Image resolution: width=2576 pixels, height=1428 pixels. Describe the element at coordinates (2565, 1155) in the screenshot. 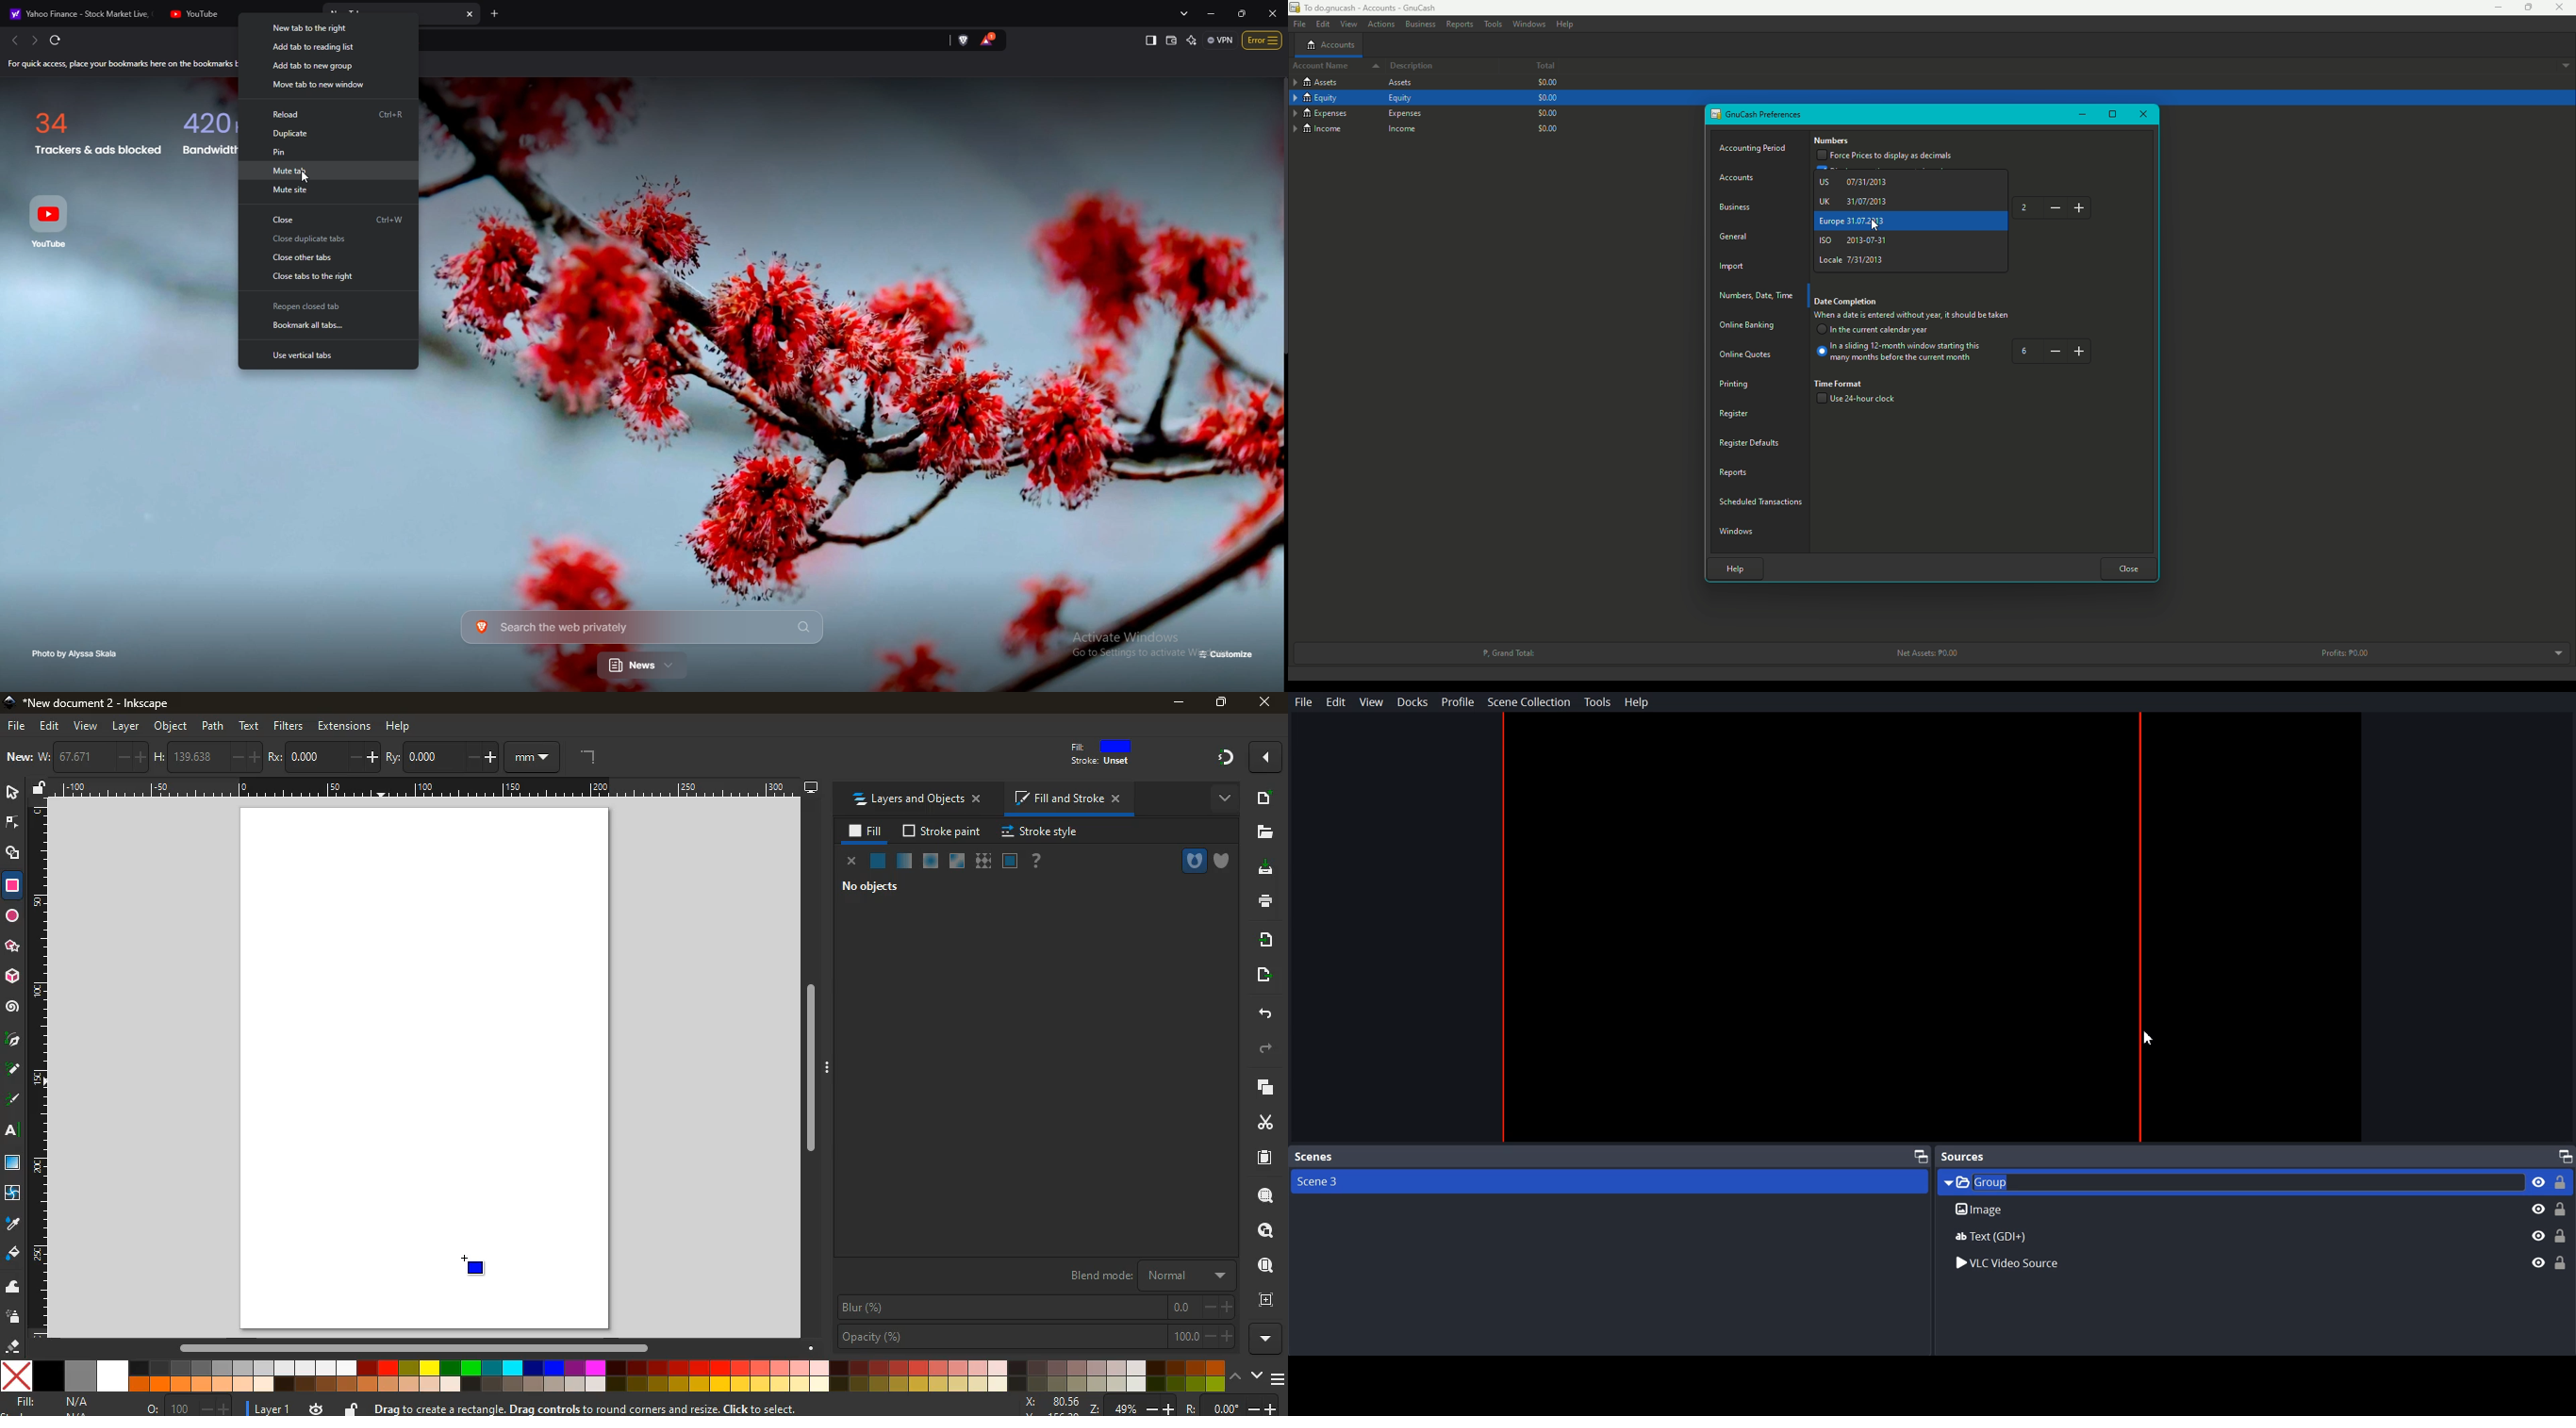

I see `Maximize` at that location.